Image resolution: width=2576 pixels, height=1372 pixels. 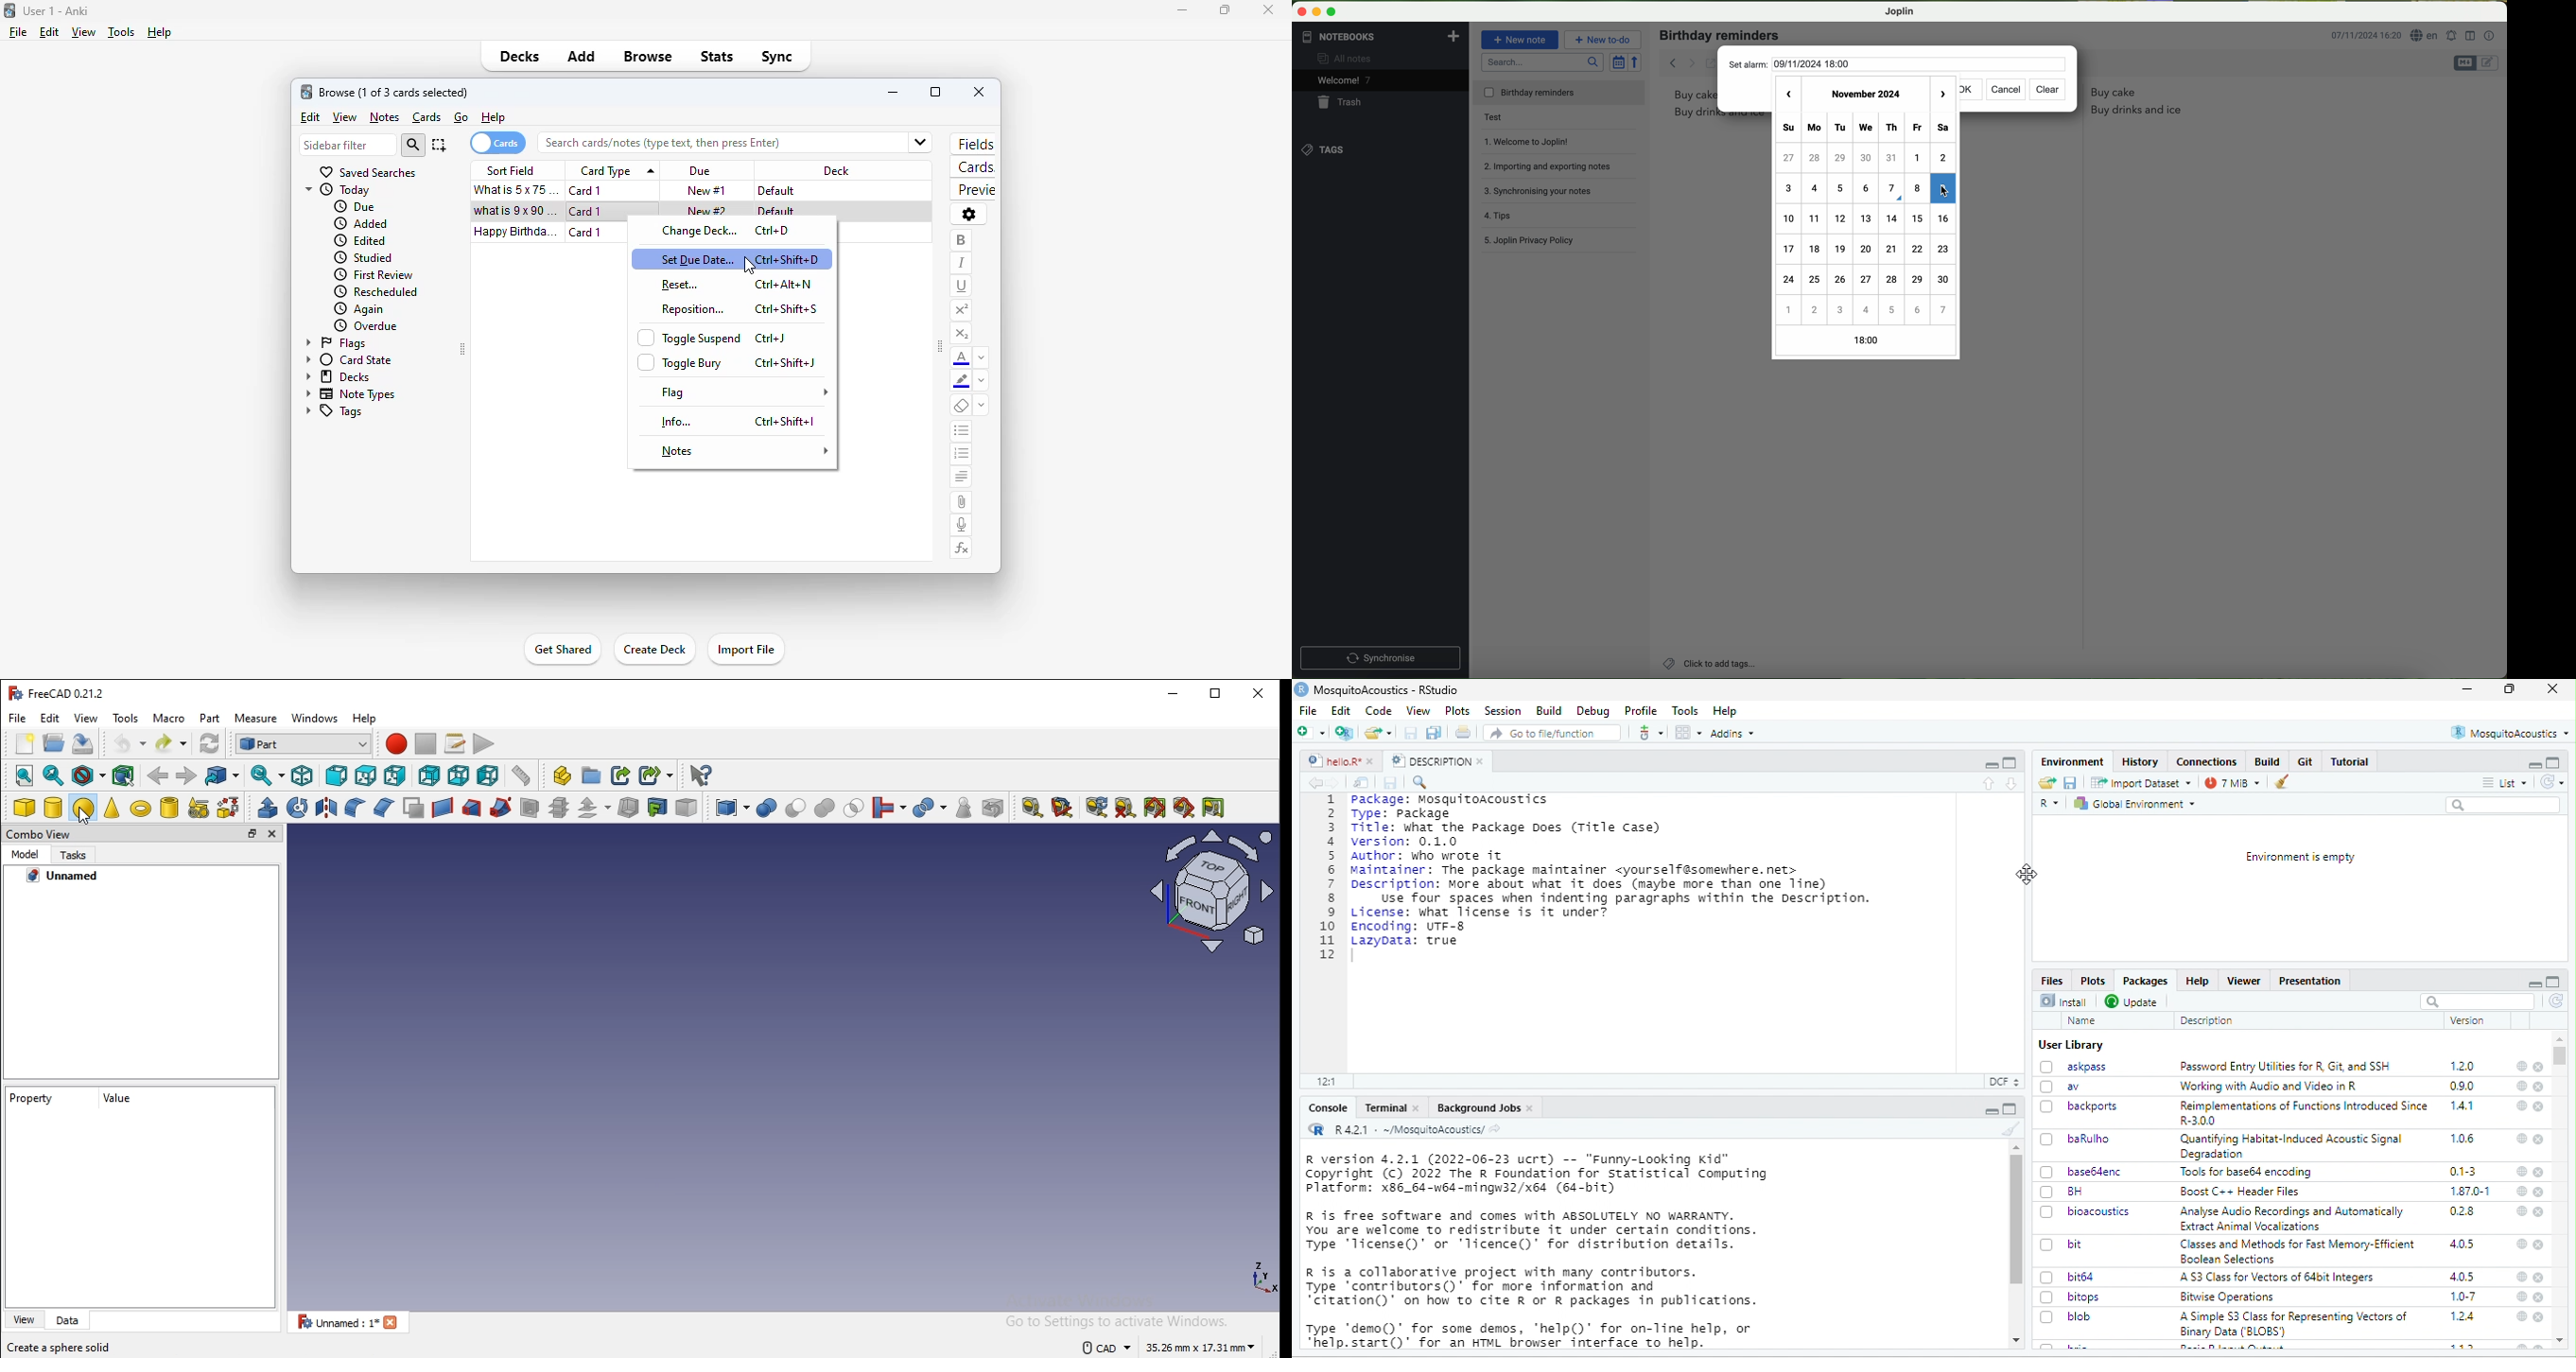 I want to click on R, so click(x=2050, y=805).